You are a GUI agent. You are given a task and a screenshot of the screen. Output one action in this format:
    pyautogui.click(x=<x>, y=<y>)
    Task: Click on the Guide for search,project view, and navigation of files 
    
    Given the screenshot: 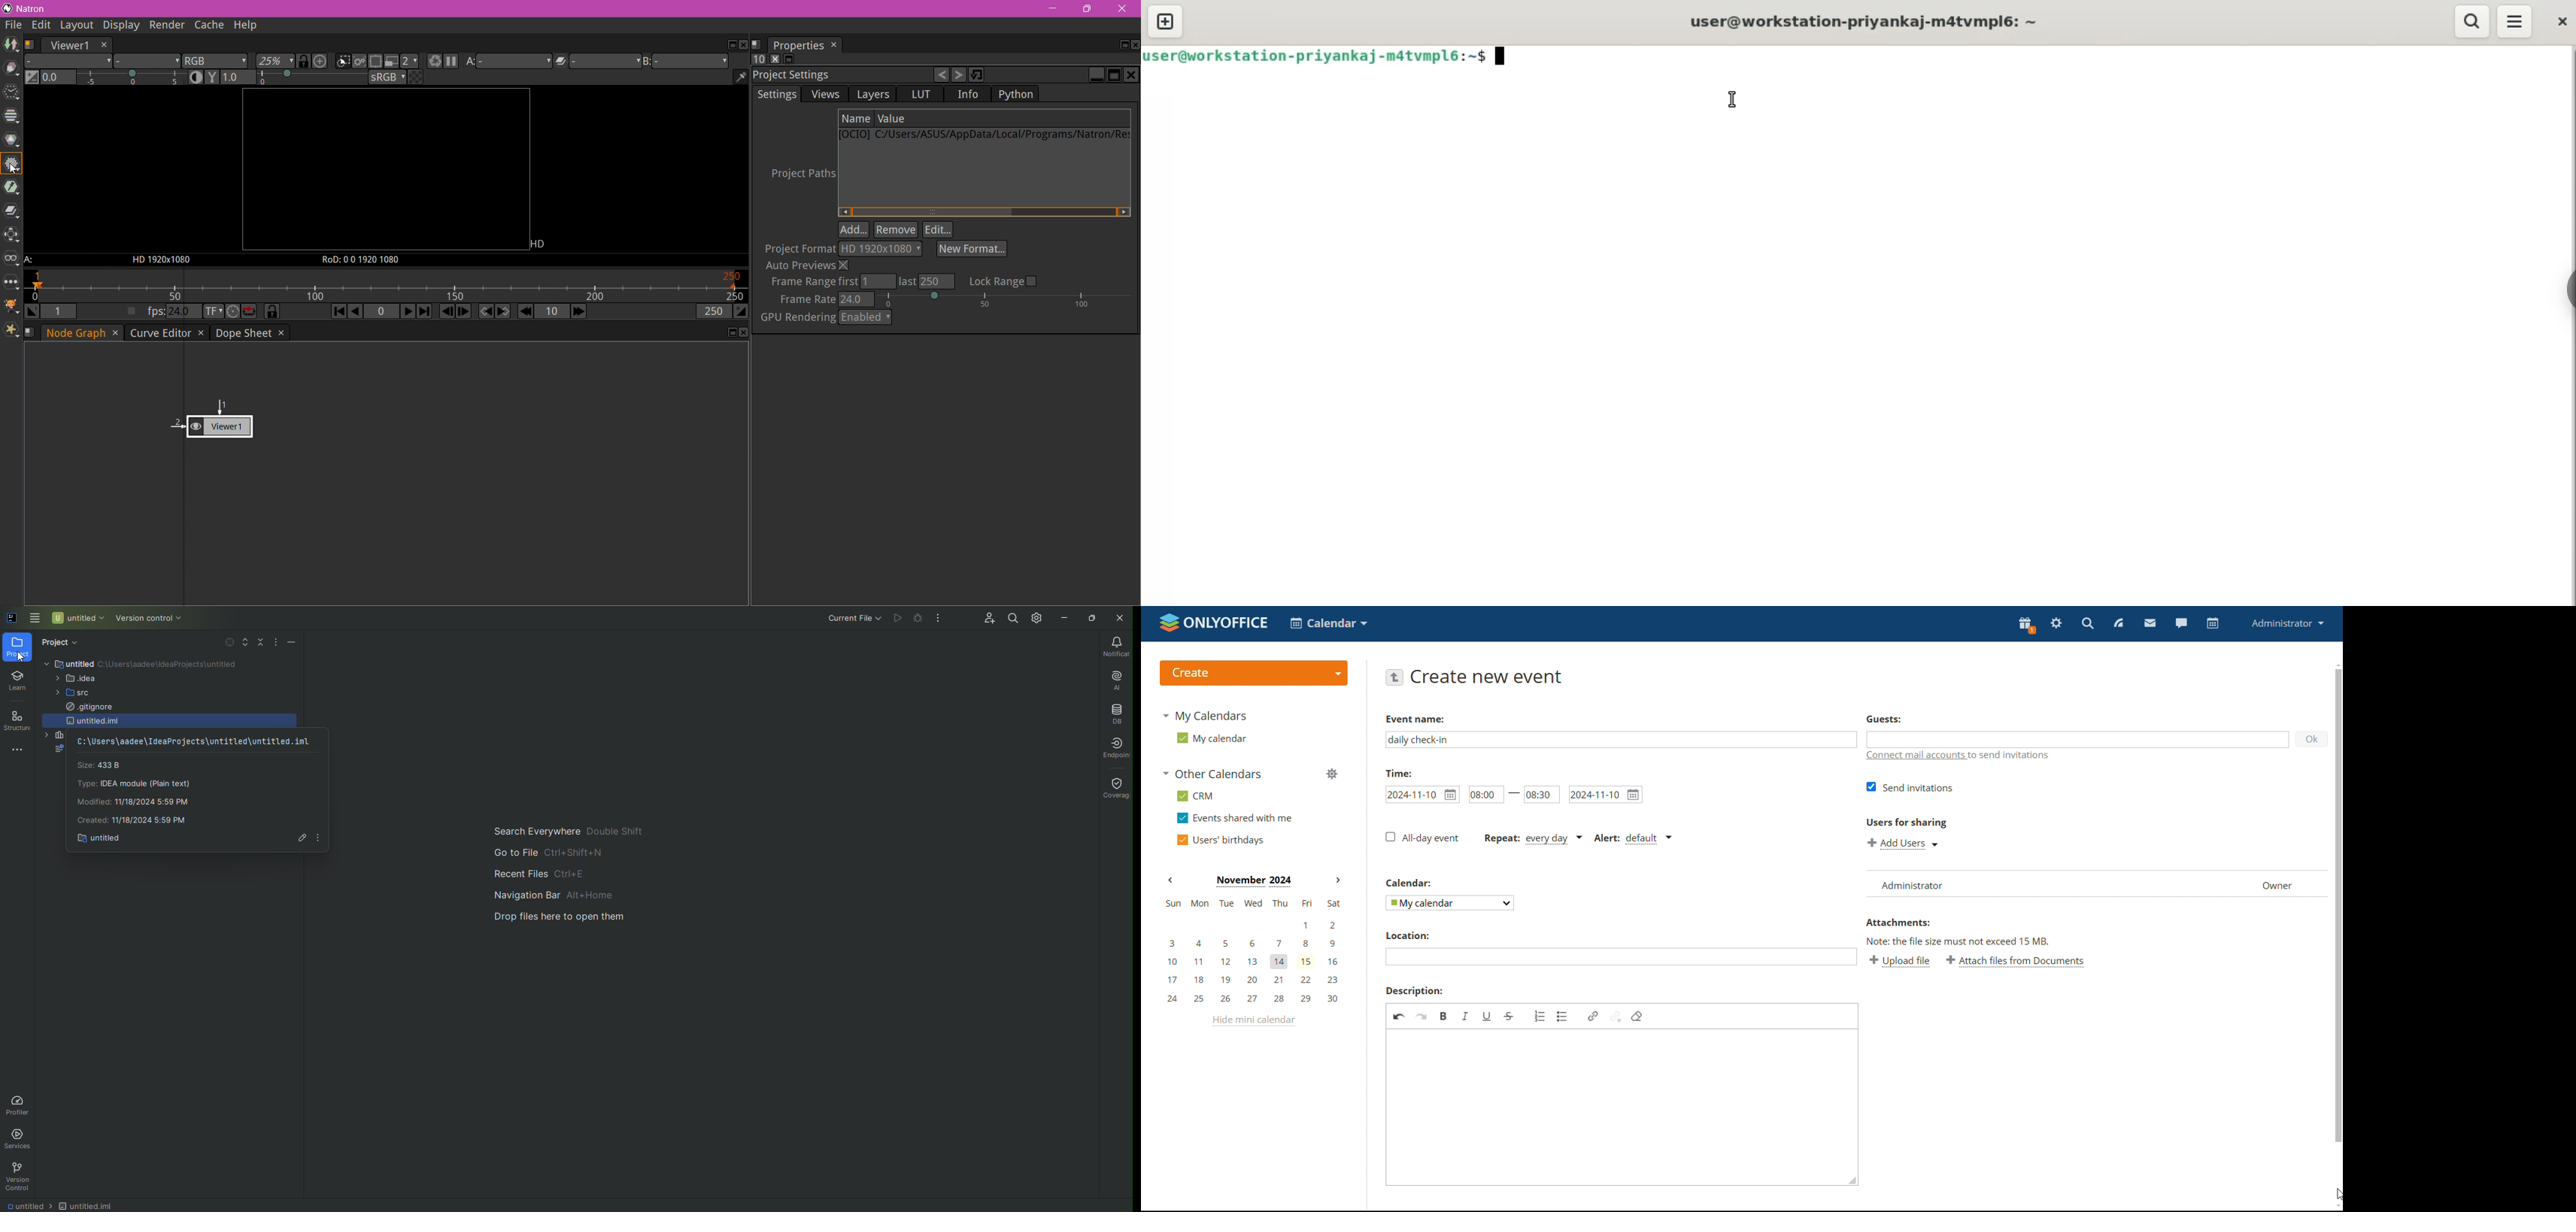 What is the action you would take?
    pyautogui.click(x=581, y=895)
    